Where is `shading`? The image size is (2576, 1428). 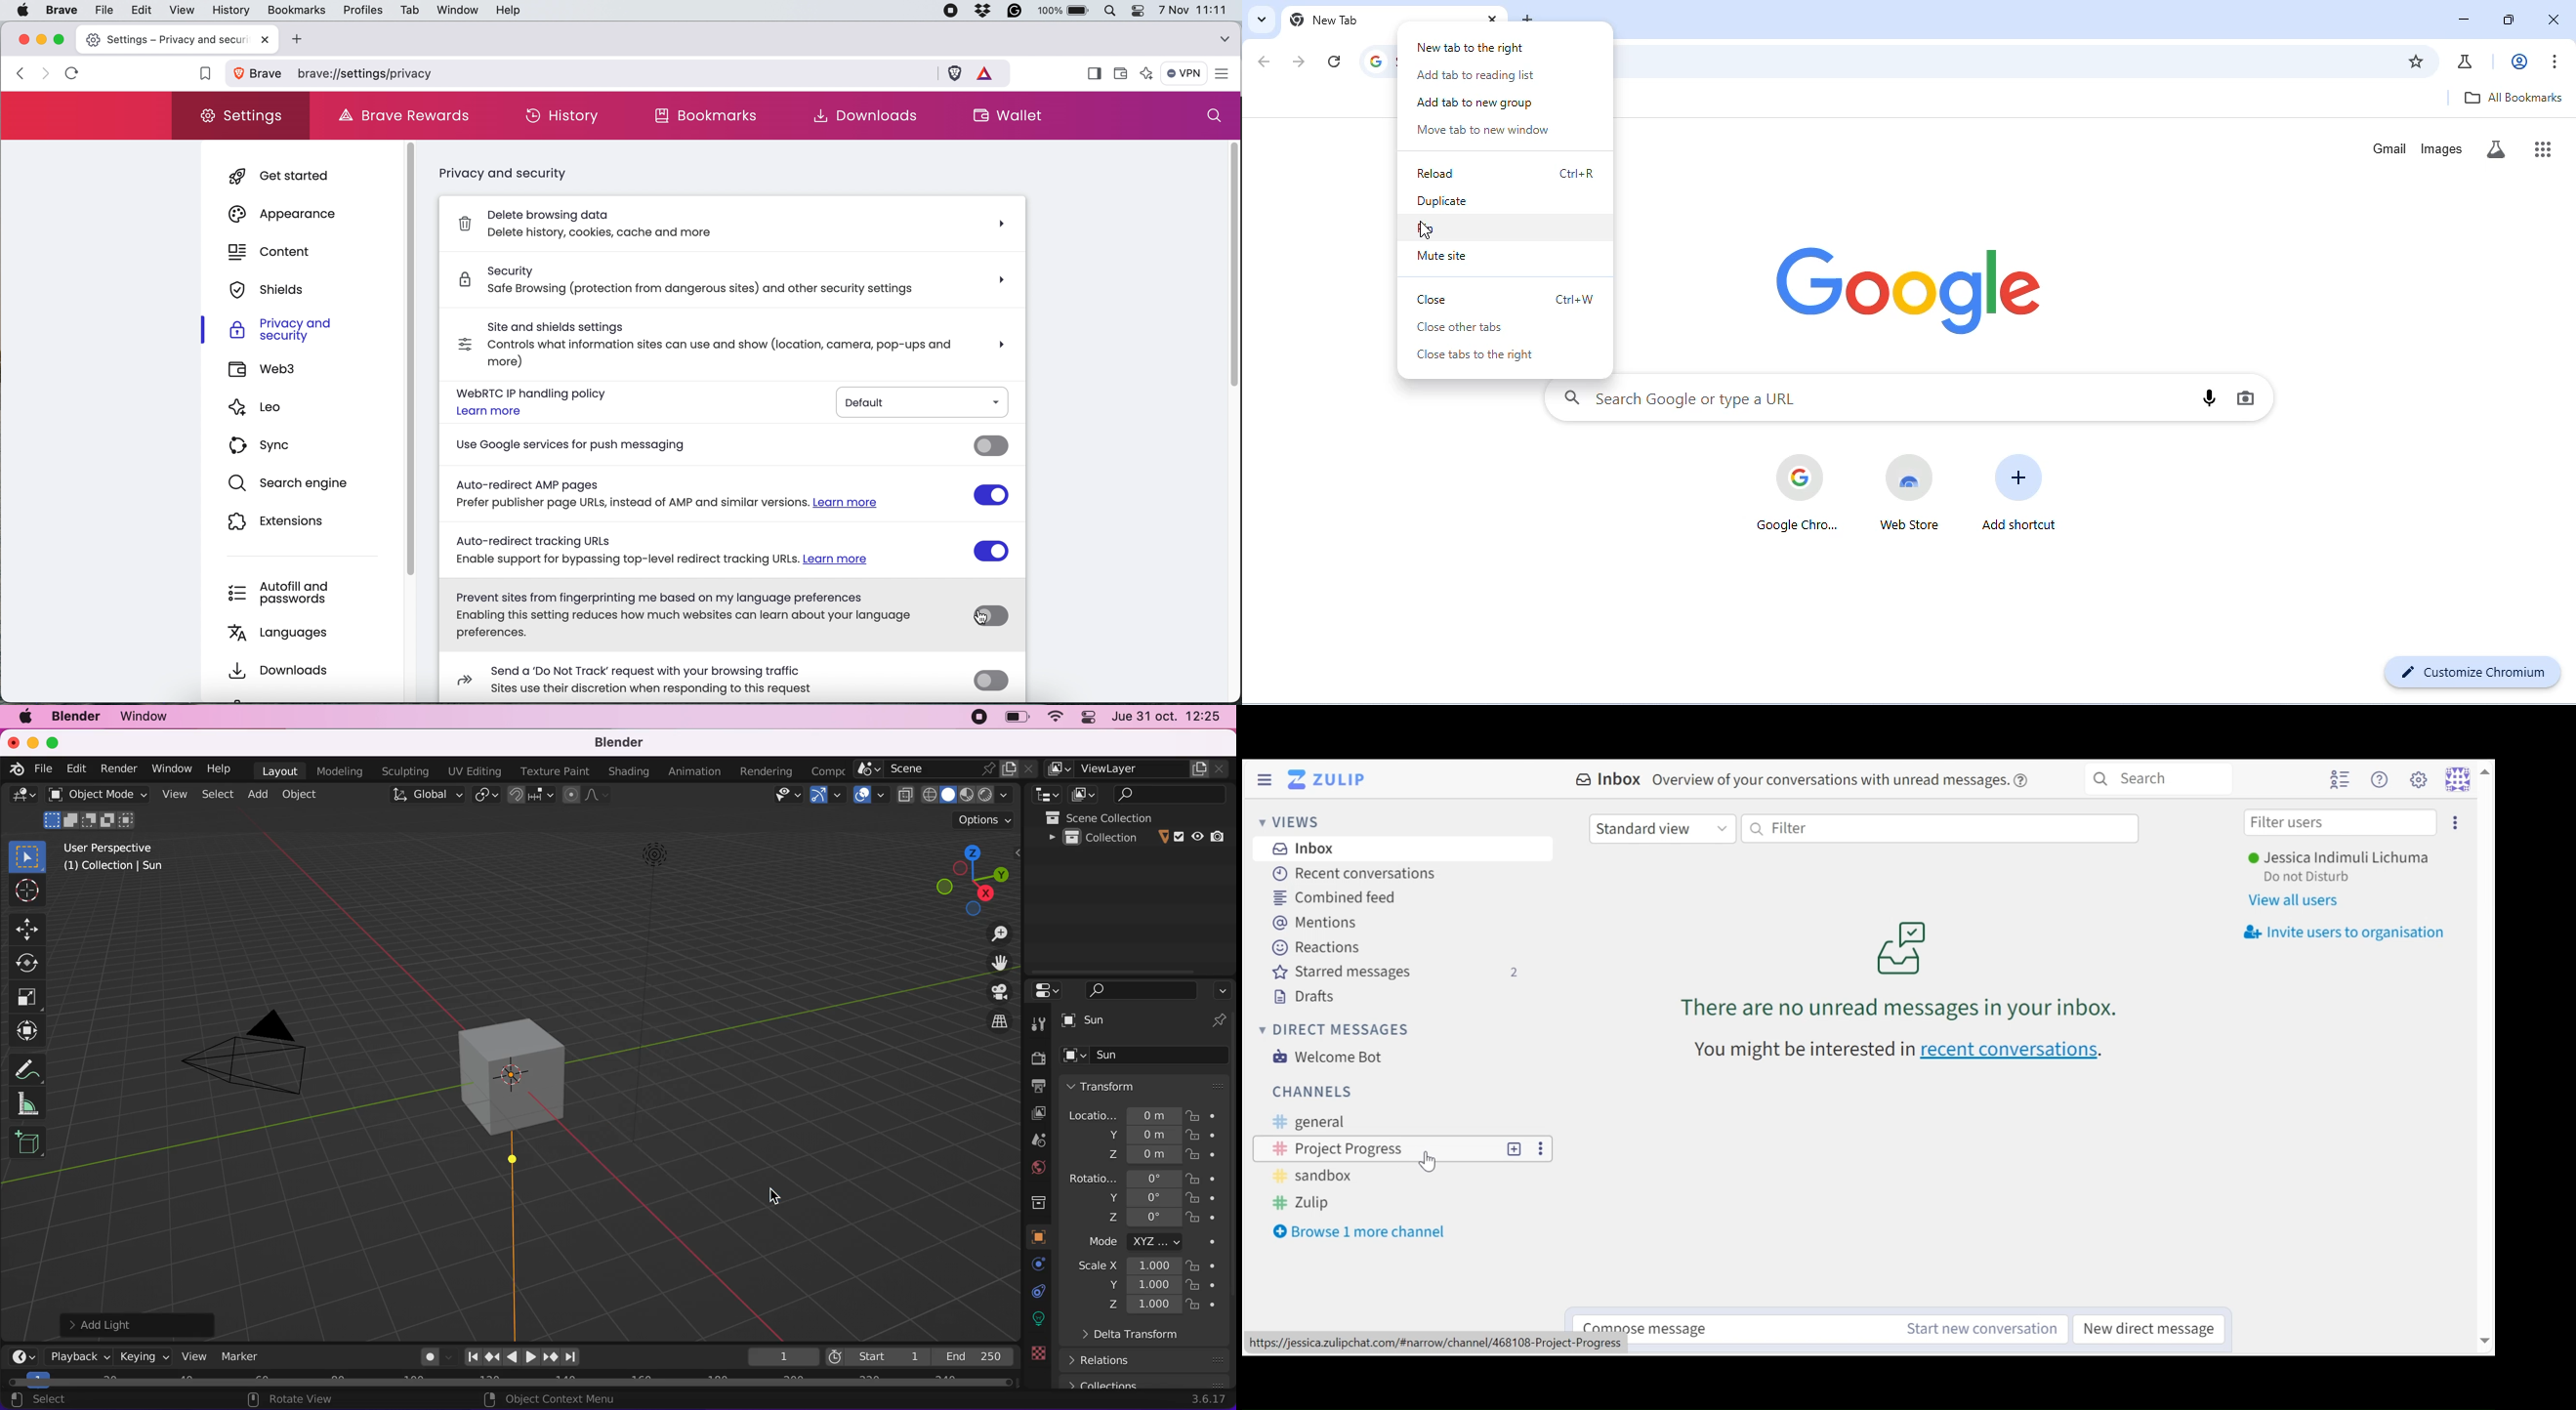 shading is located at coordinates (626, 773).